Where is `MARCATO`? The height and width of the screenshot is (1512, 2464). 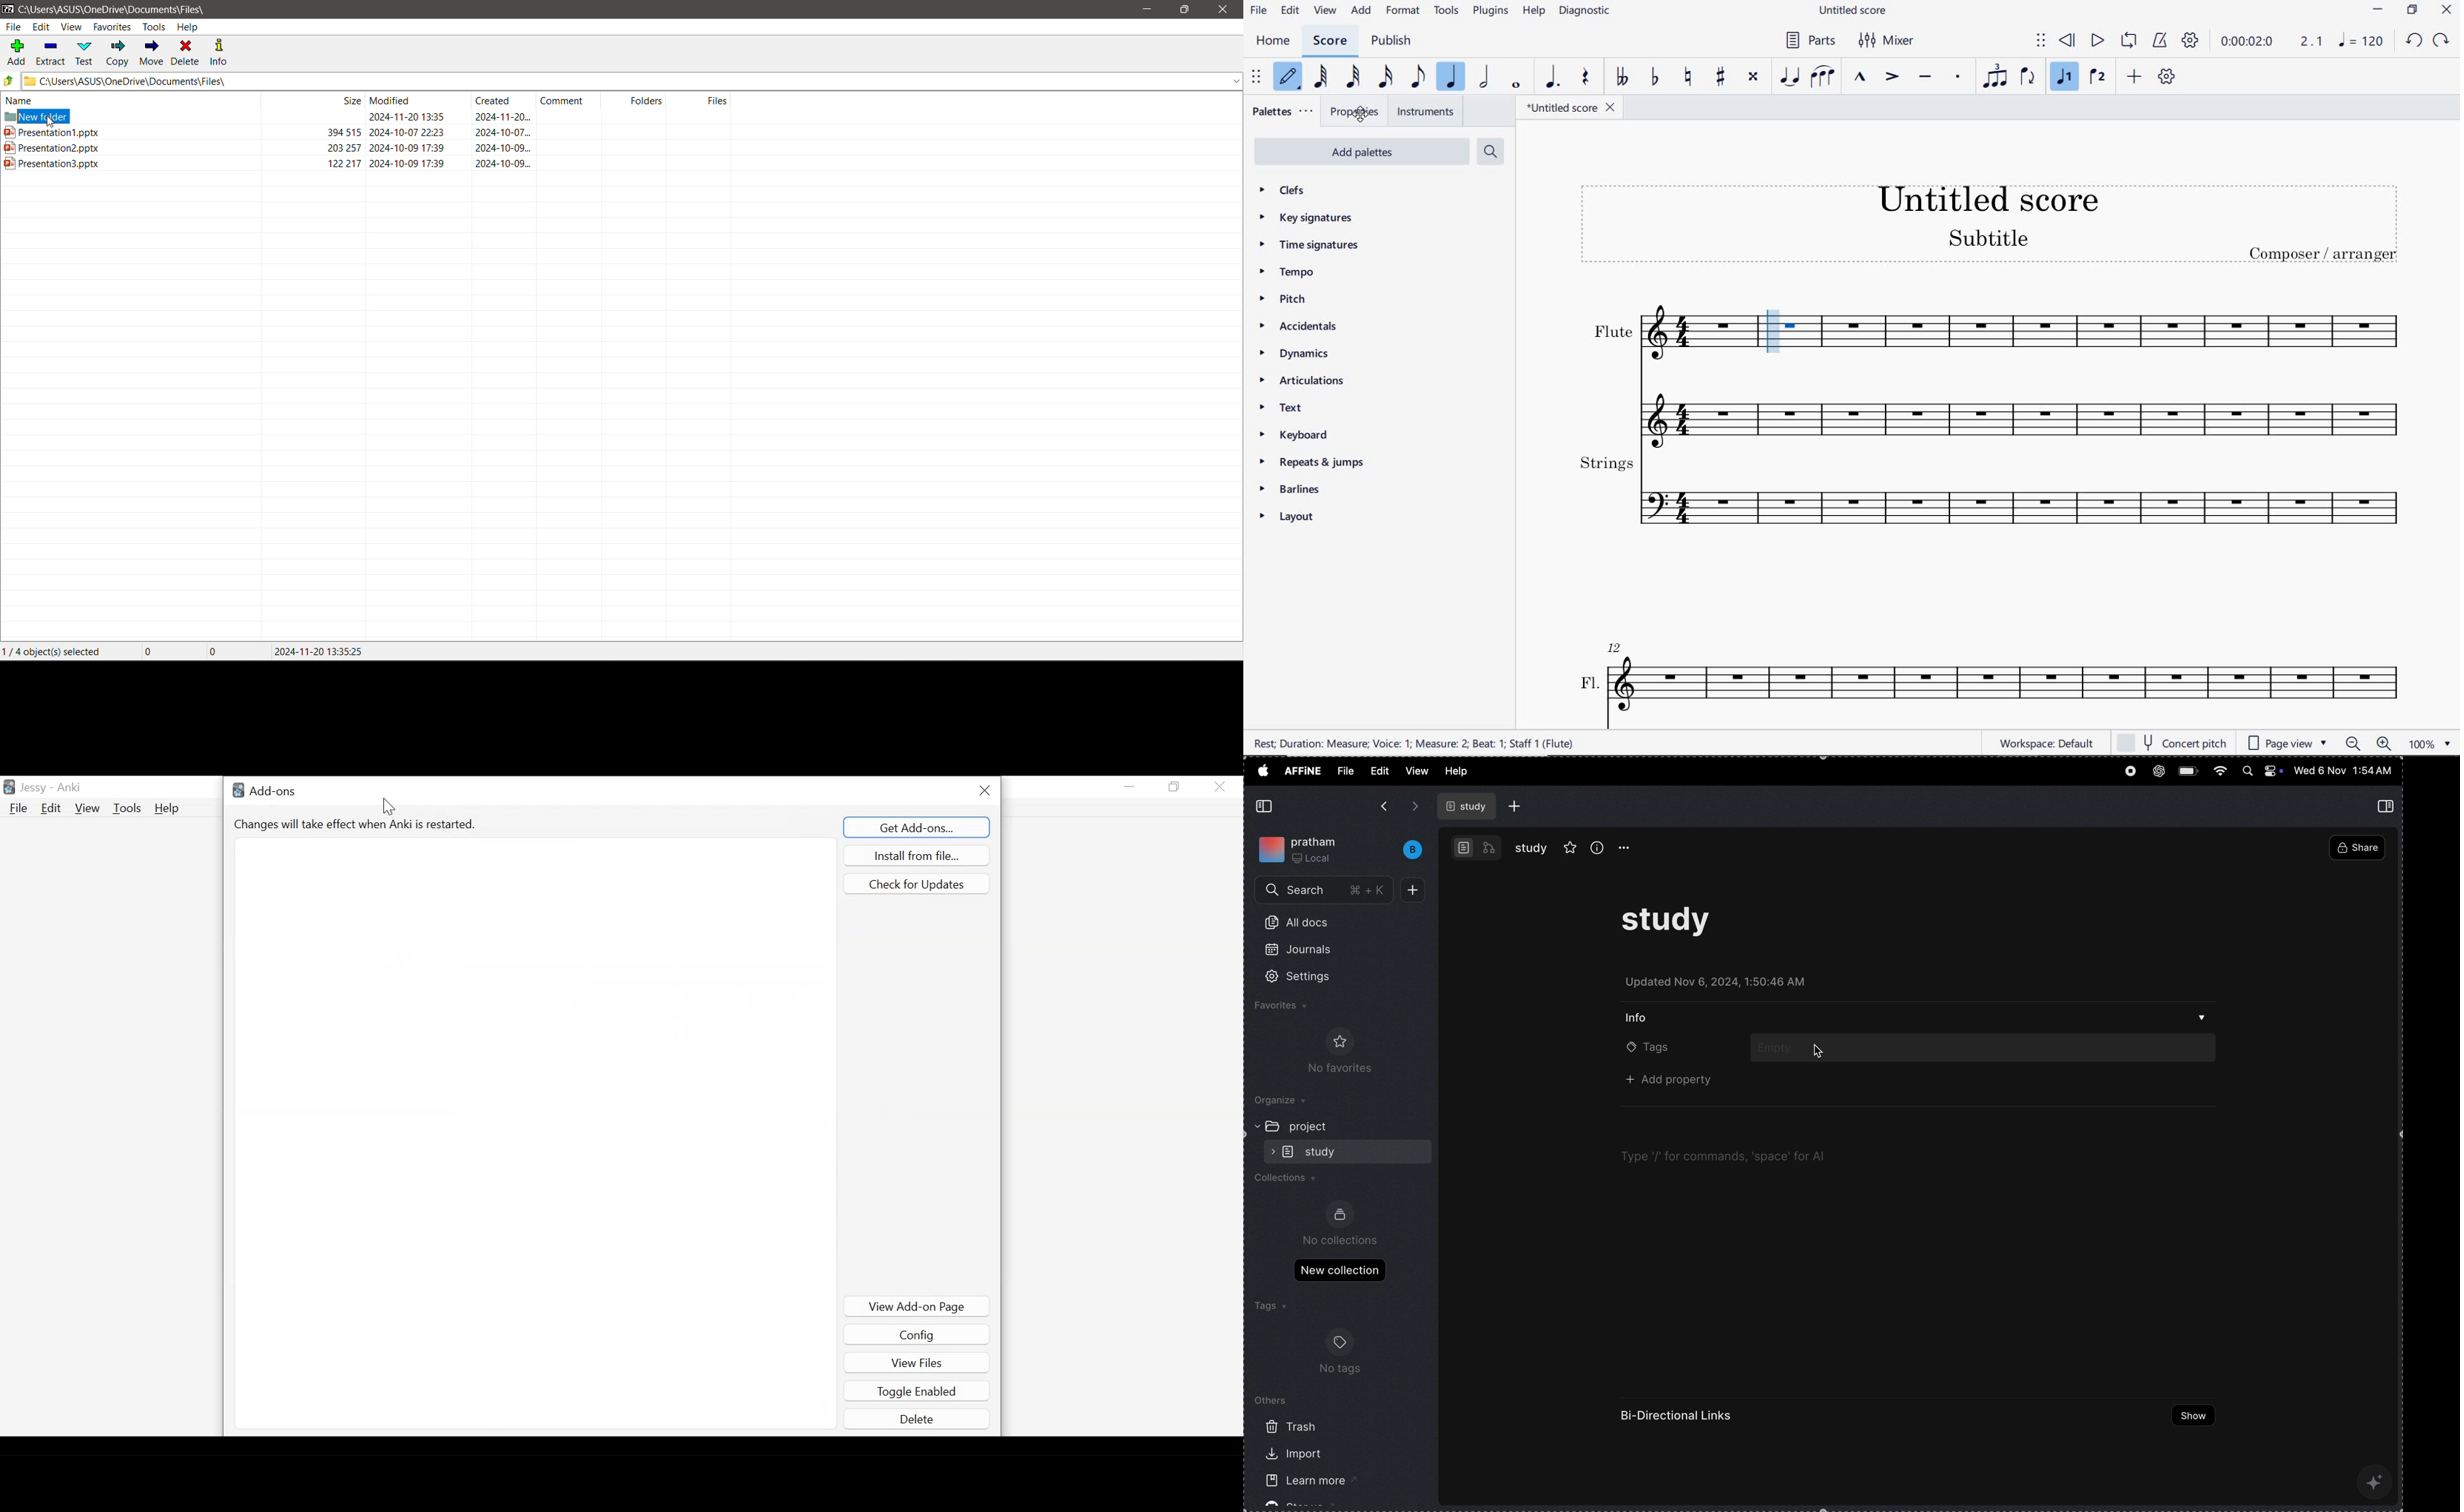
MARCATO is located at coordinates (1861, 78).